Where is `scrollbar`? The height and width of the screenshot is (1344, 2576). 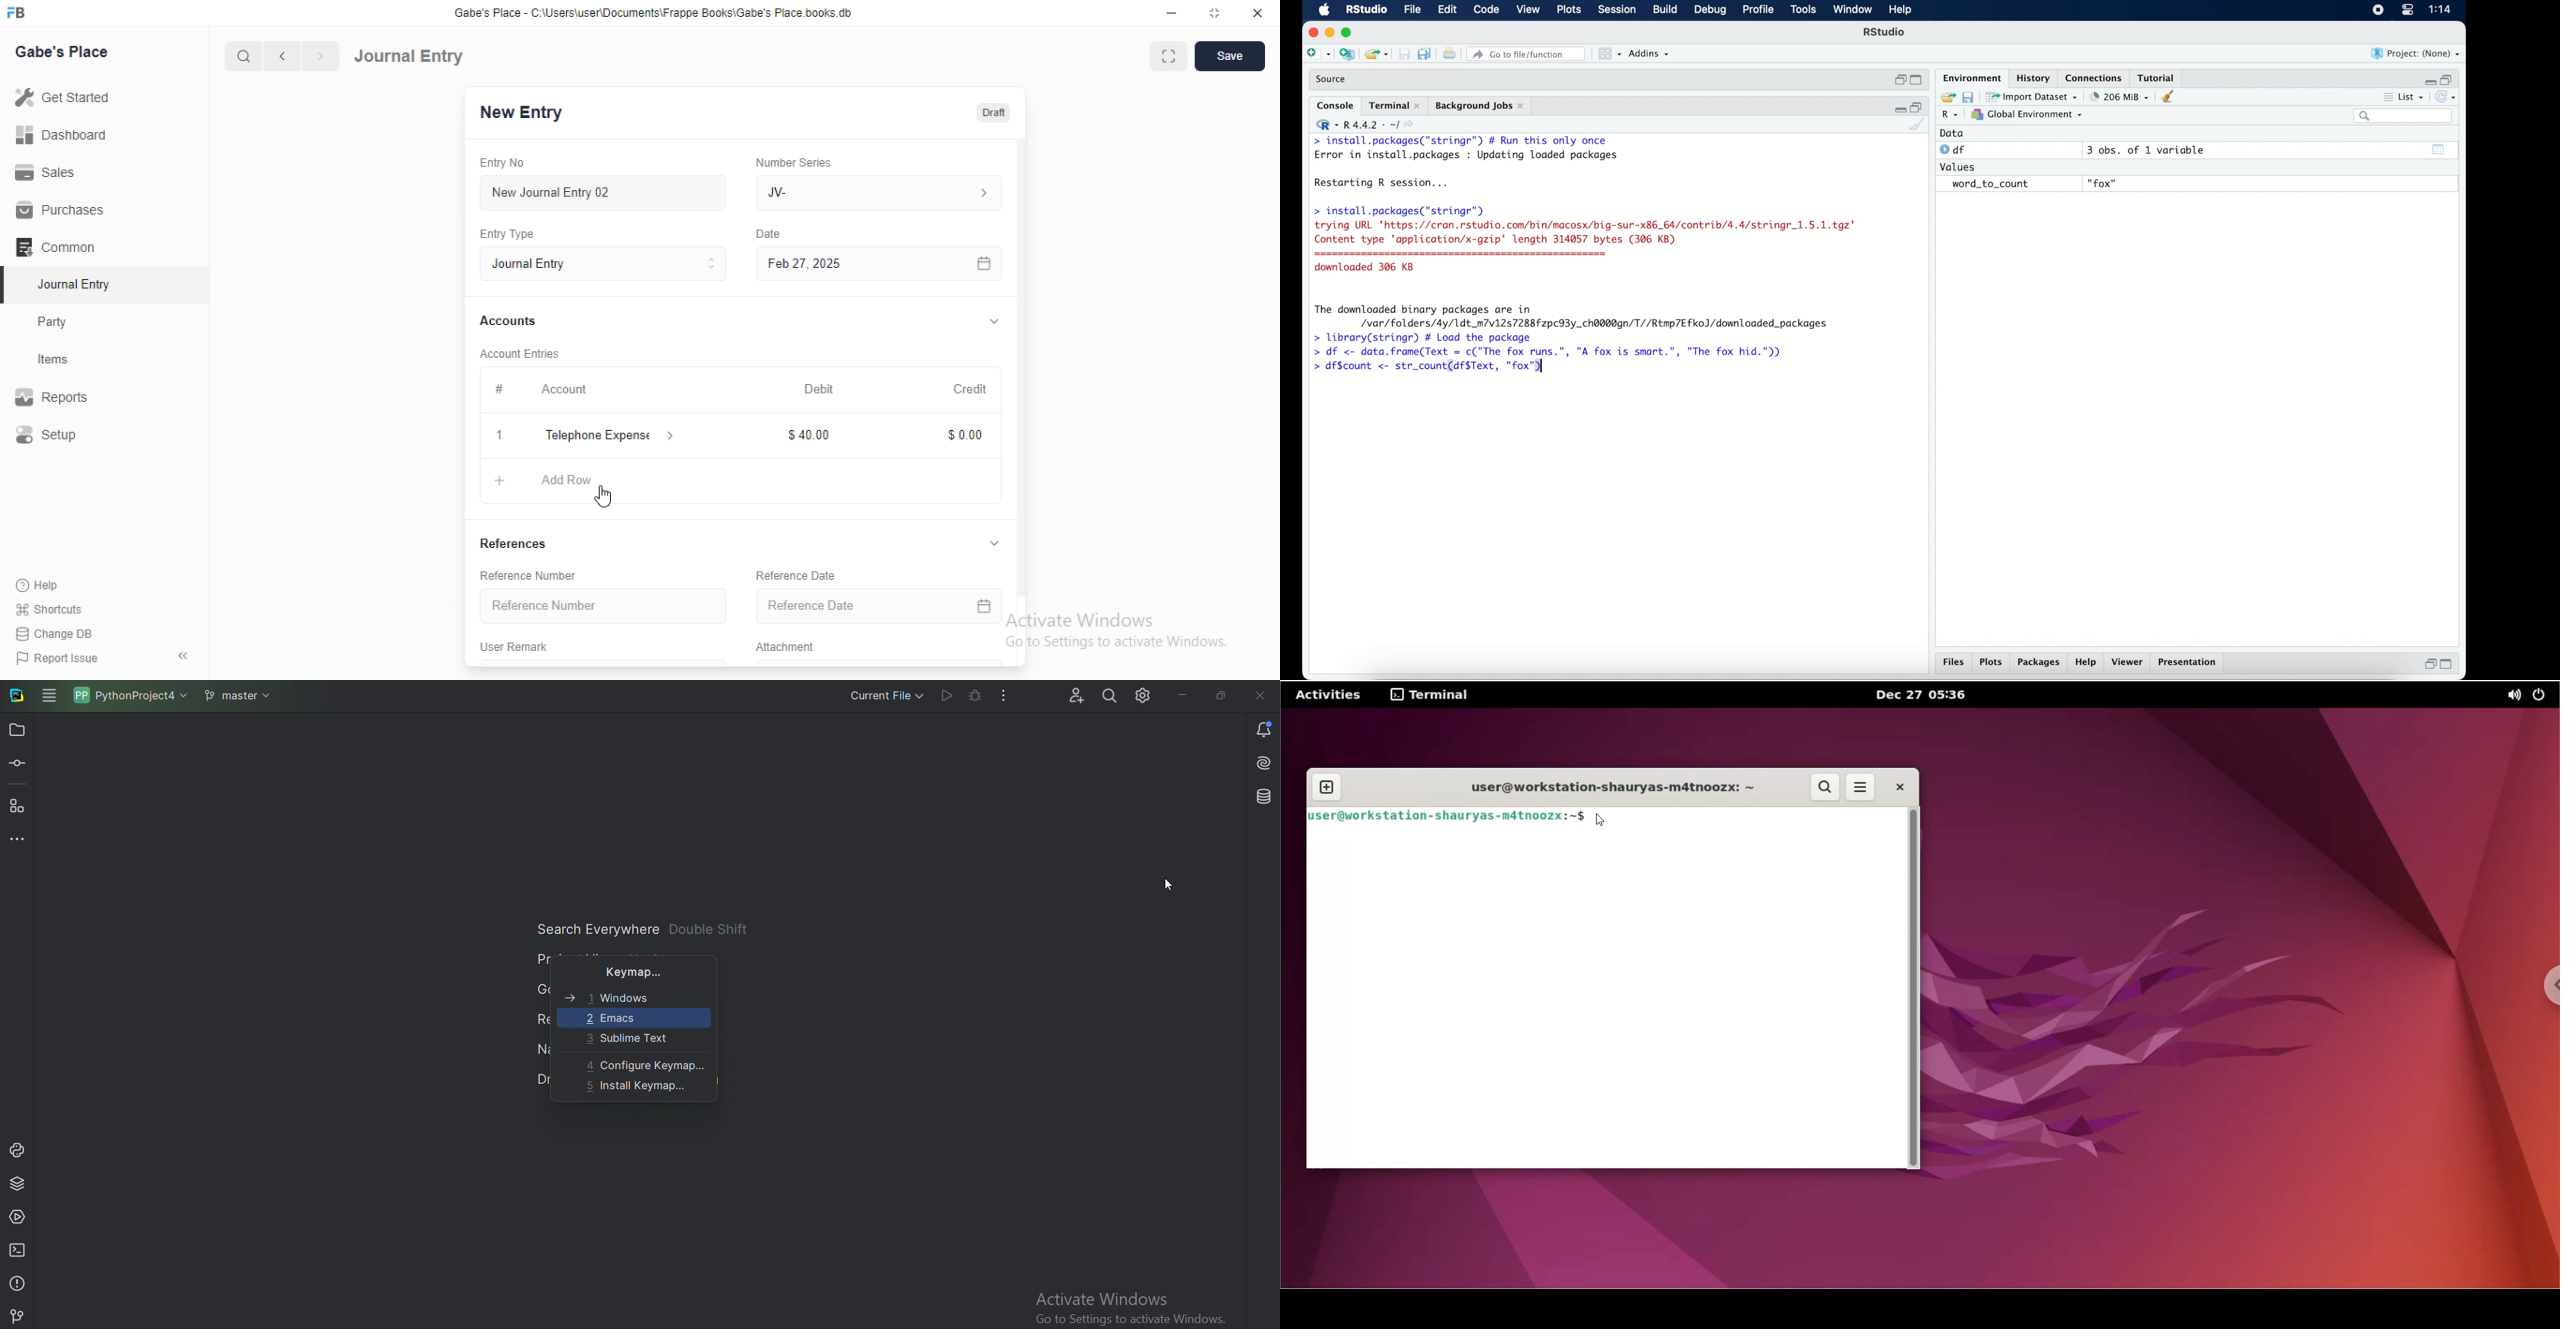 scrollbar is located at coordinates (1915, 988).